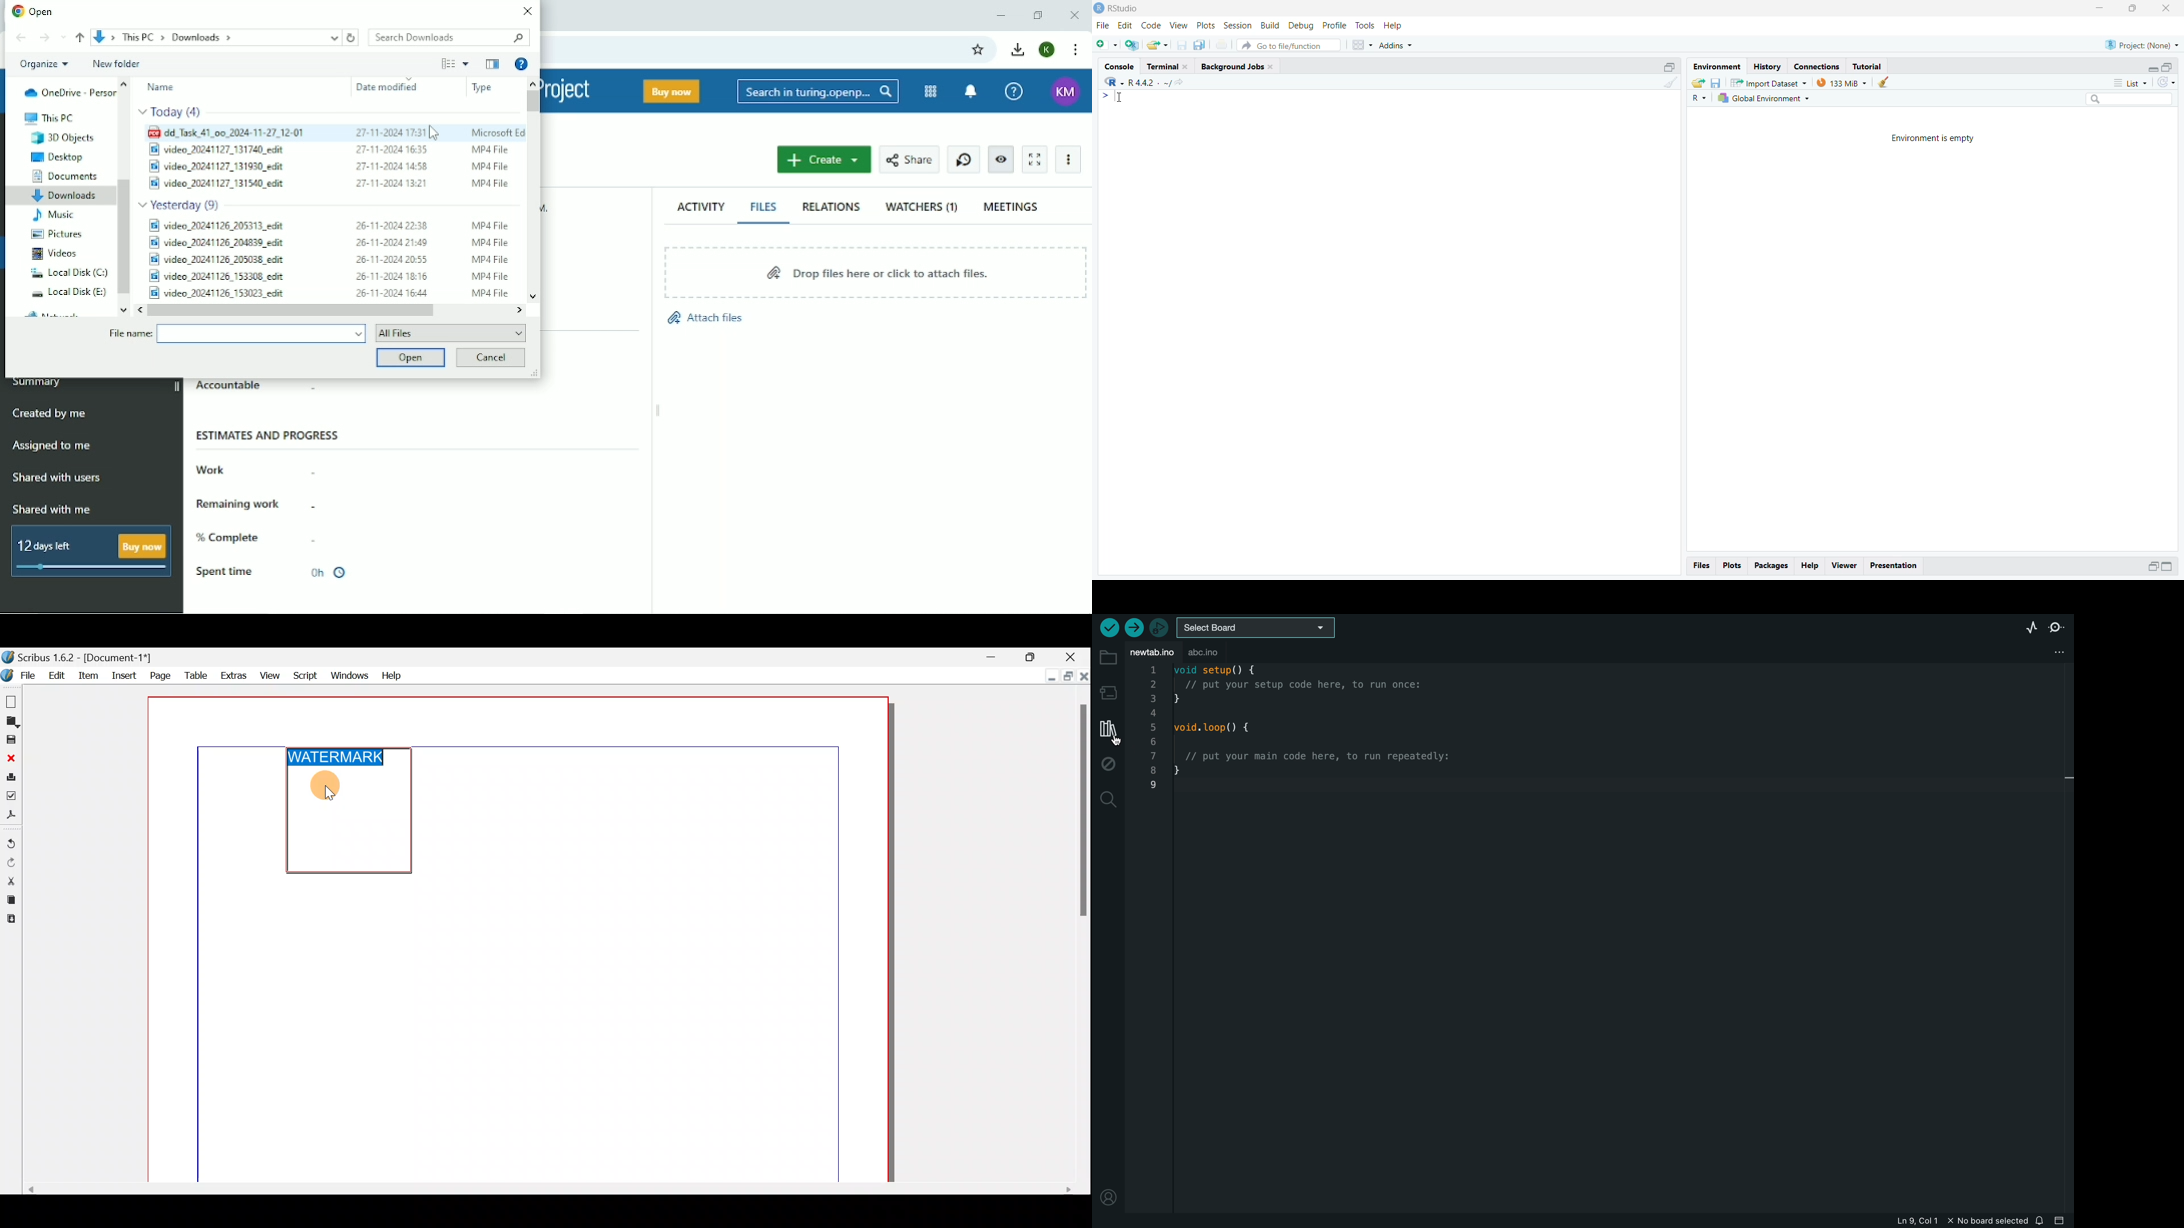  What do you see at coordinates (1734, 566) in the screenshot?
I see `Plots` at bounding box center [1734, 566].